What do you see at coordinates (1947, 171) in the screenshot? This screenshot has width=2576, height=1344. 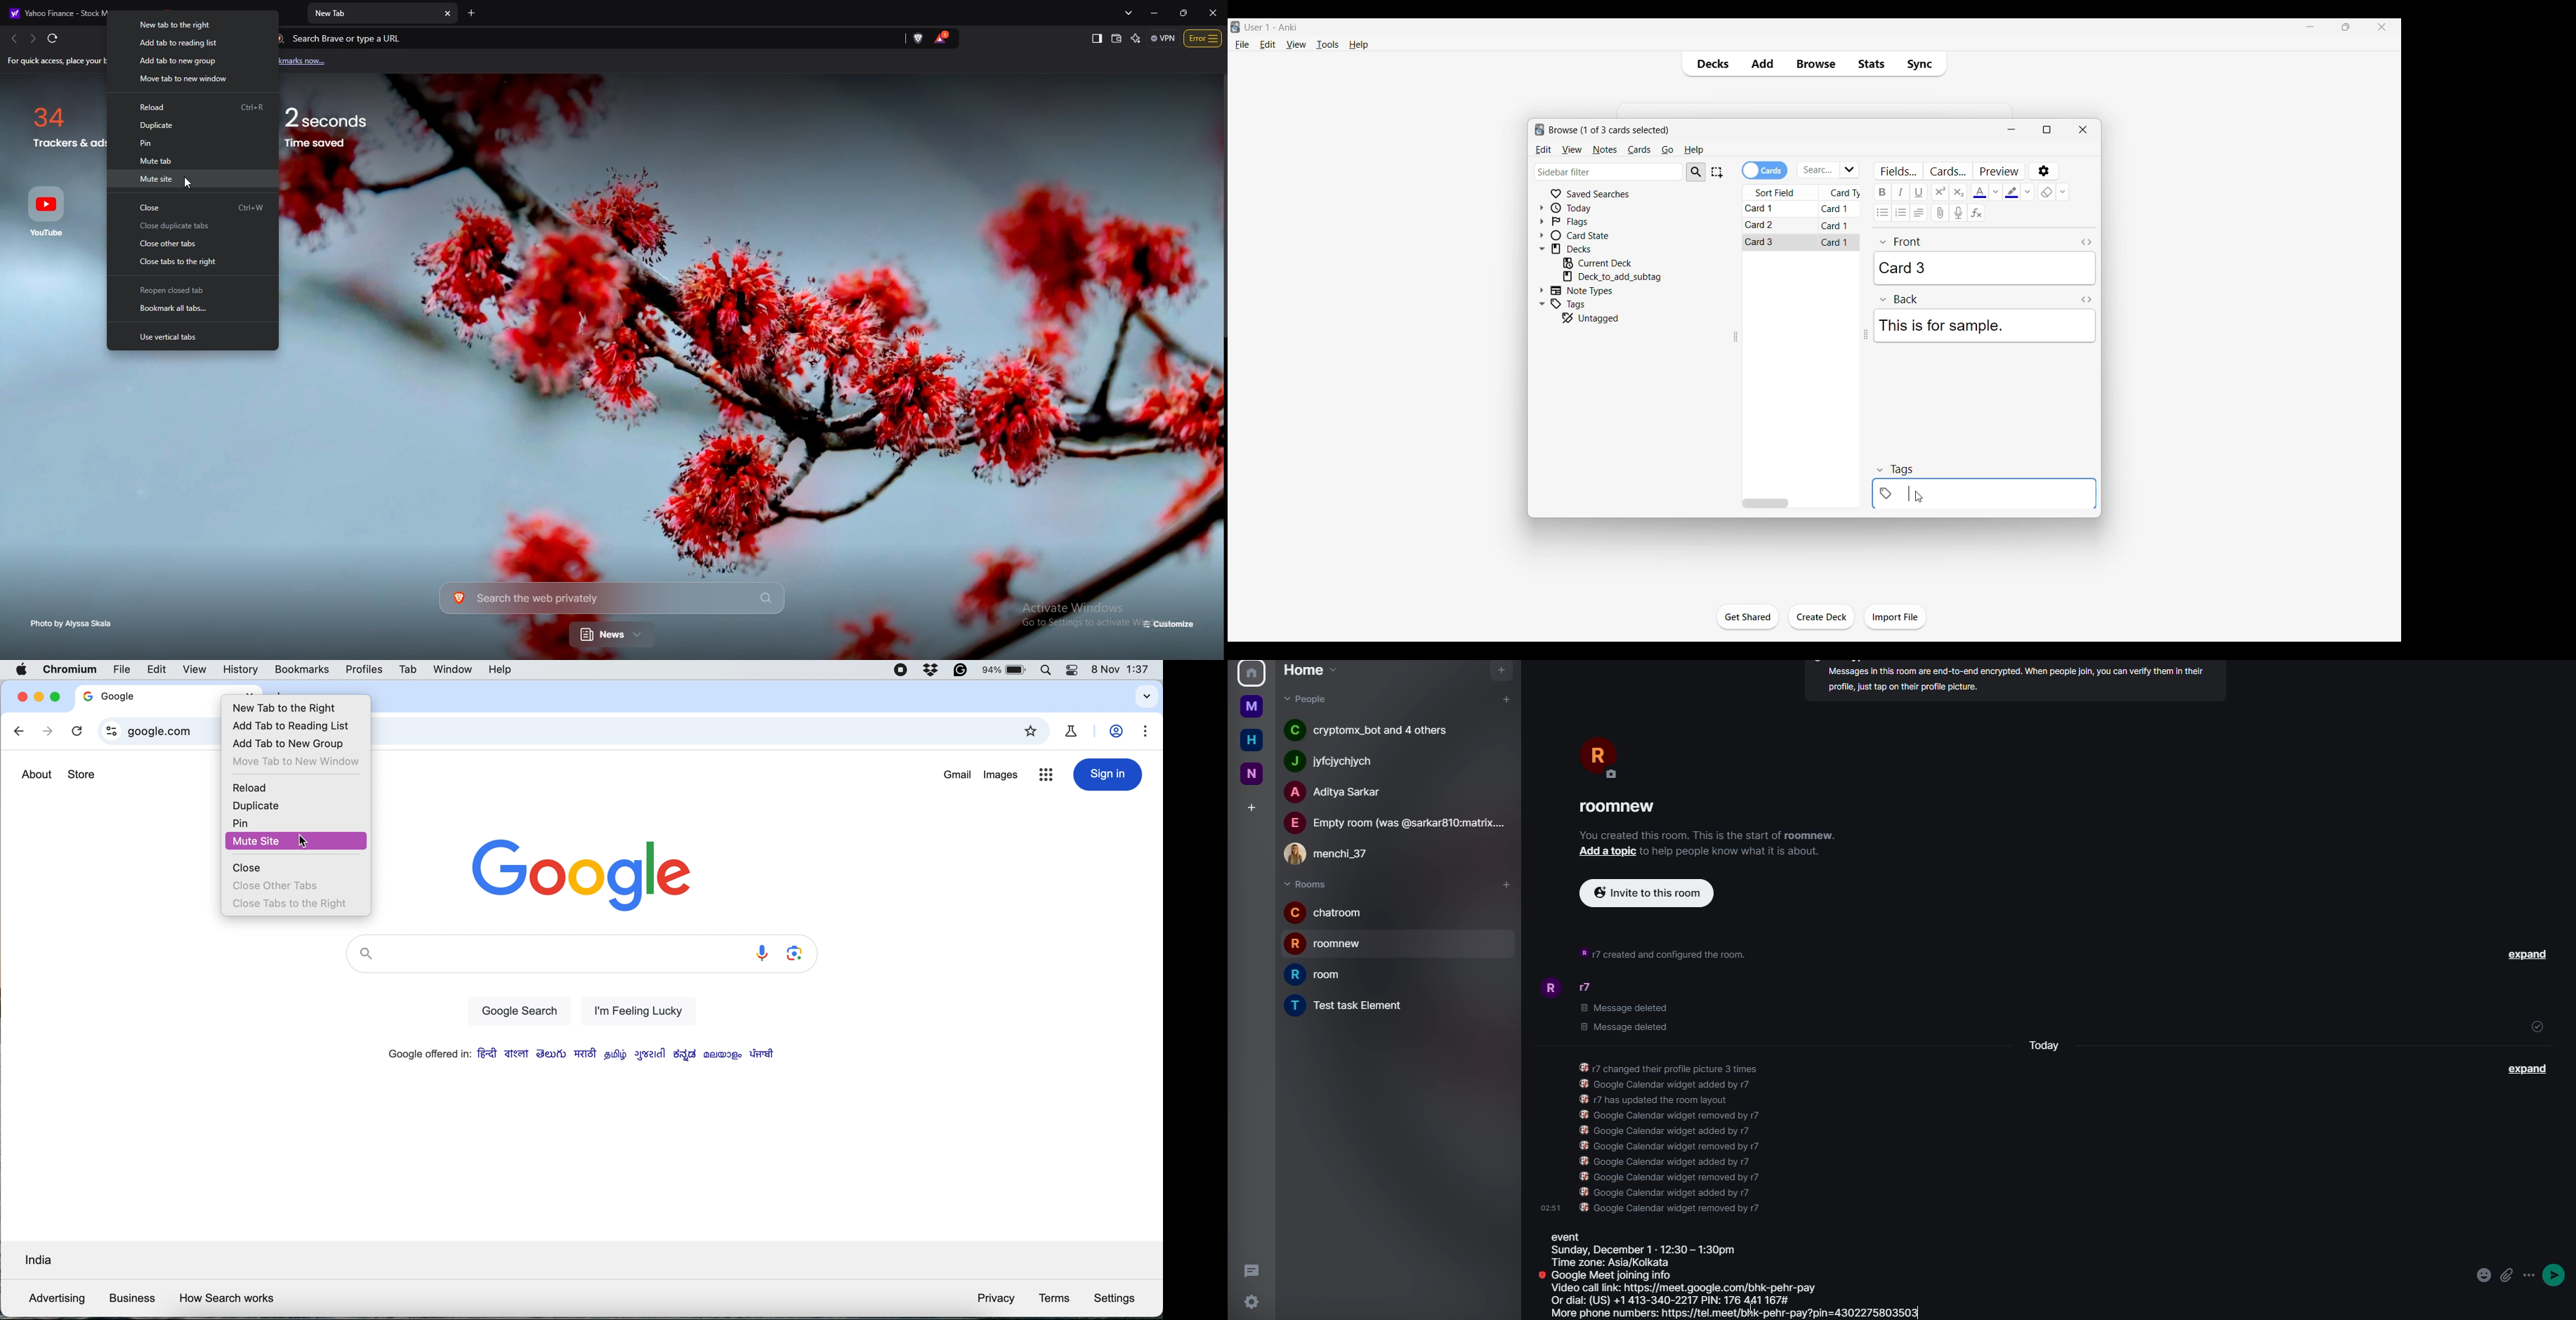 I see `Customize card templates` at bounding box center [1947, 171].